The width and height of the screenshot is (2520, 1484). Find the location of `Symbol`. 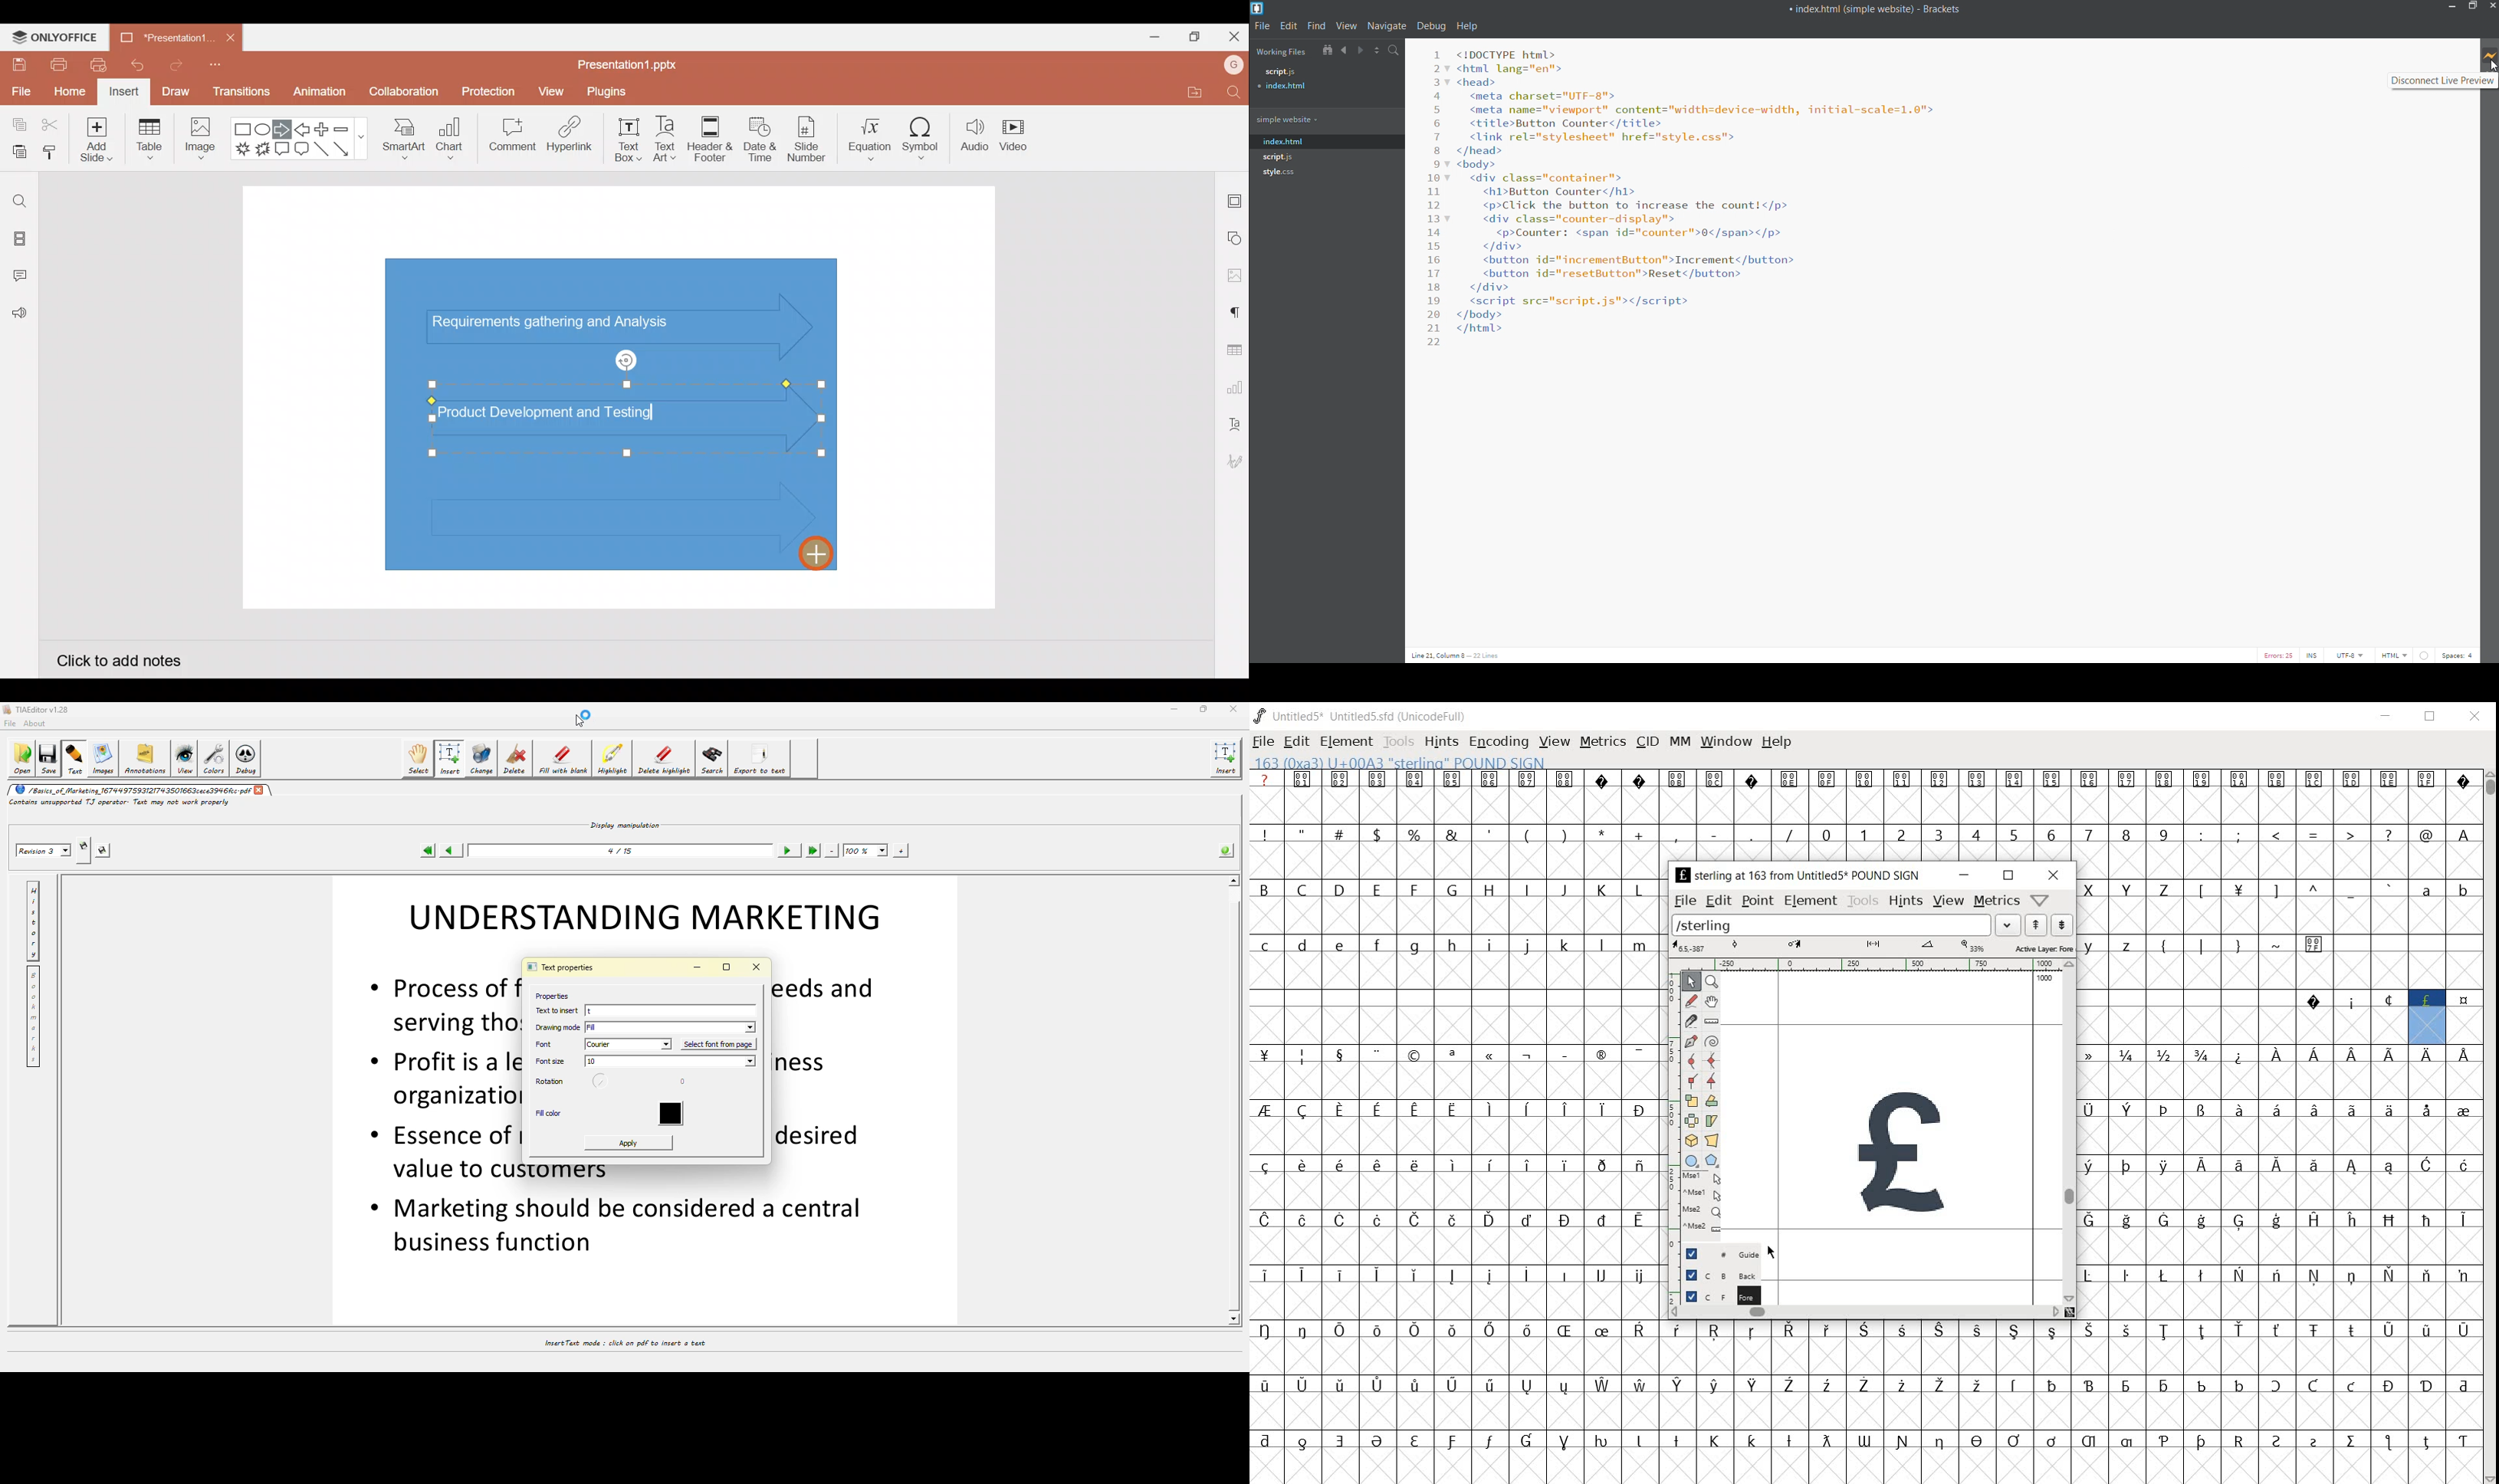

Symbol is located at coordinates (1488, 1276).